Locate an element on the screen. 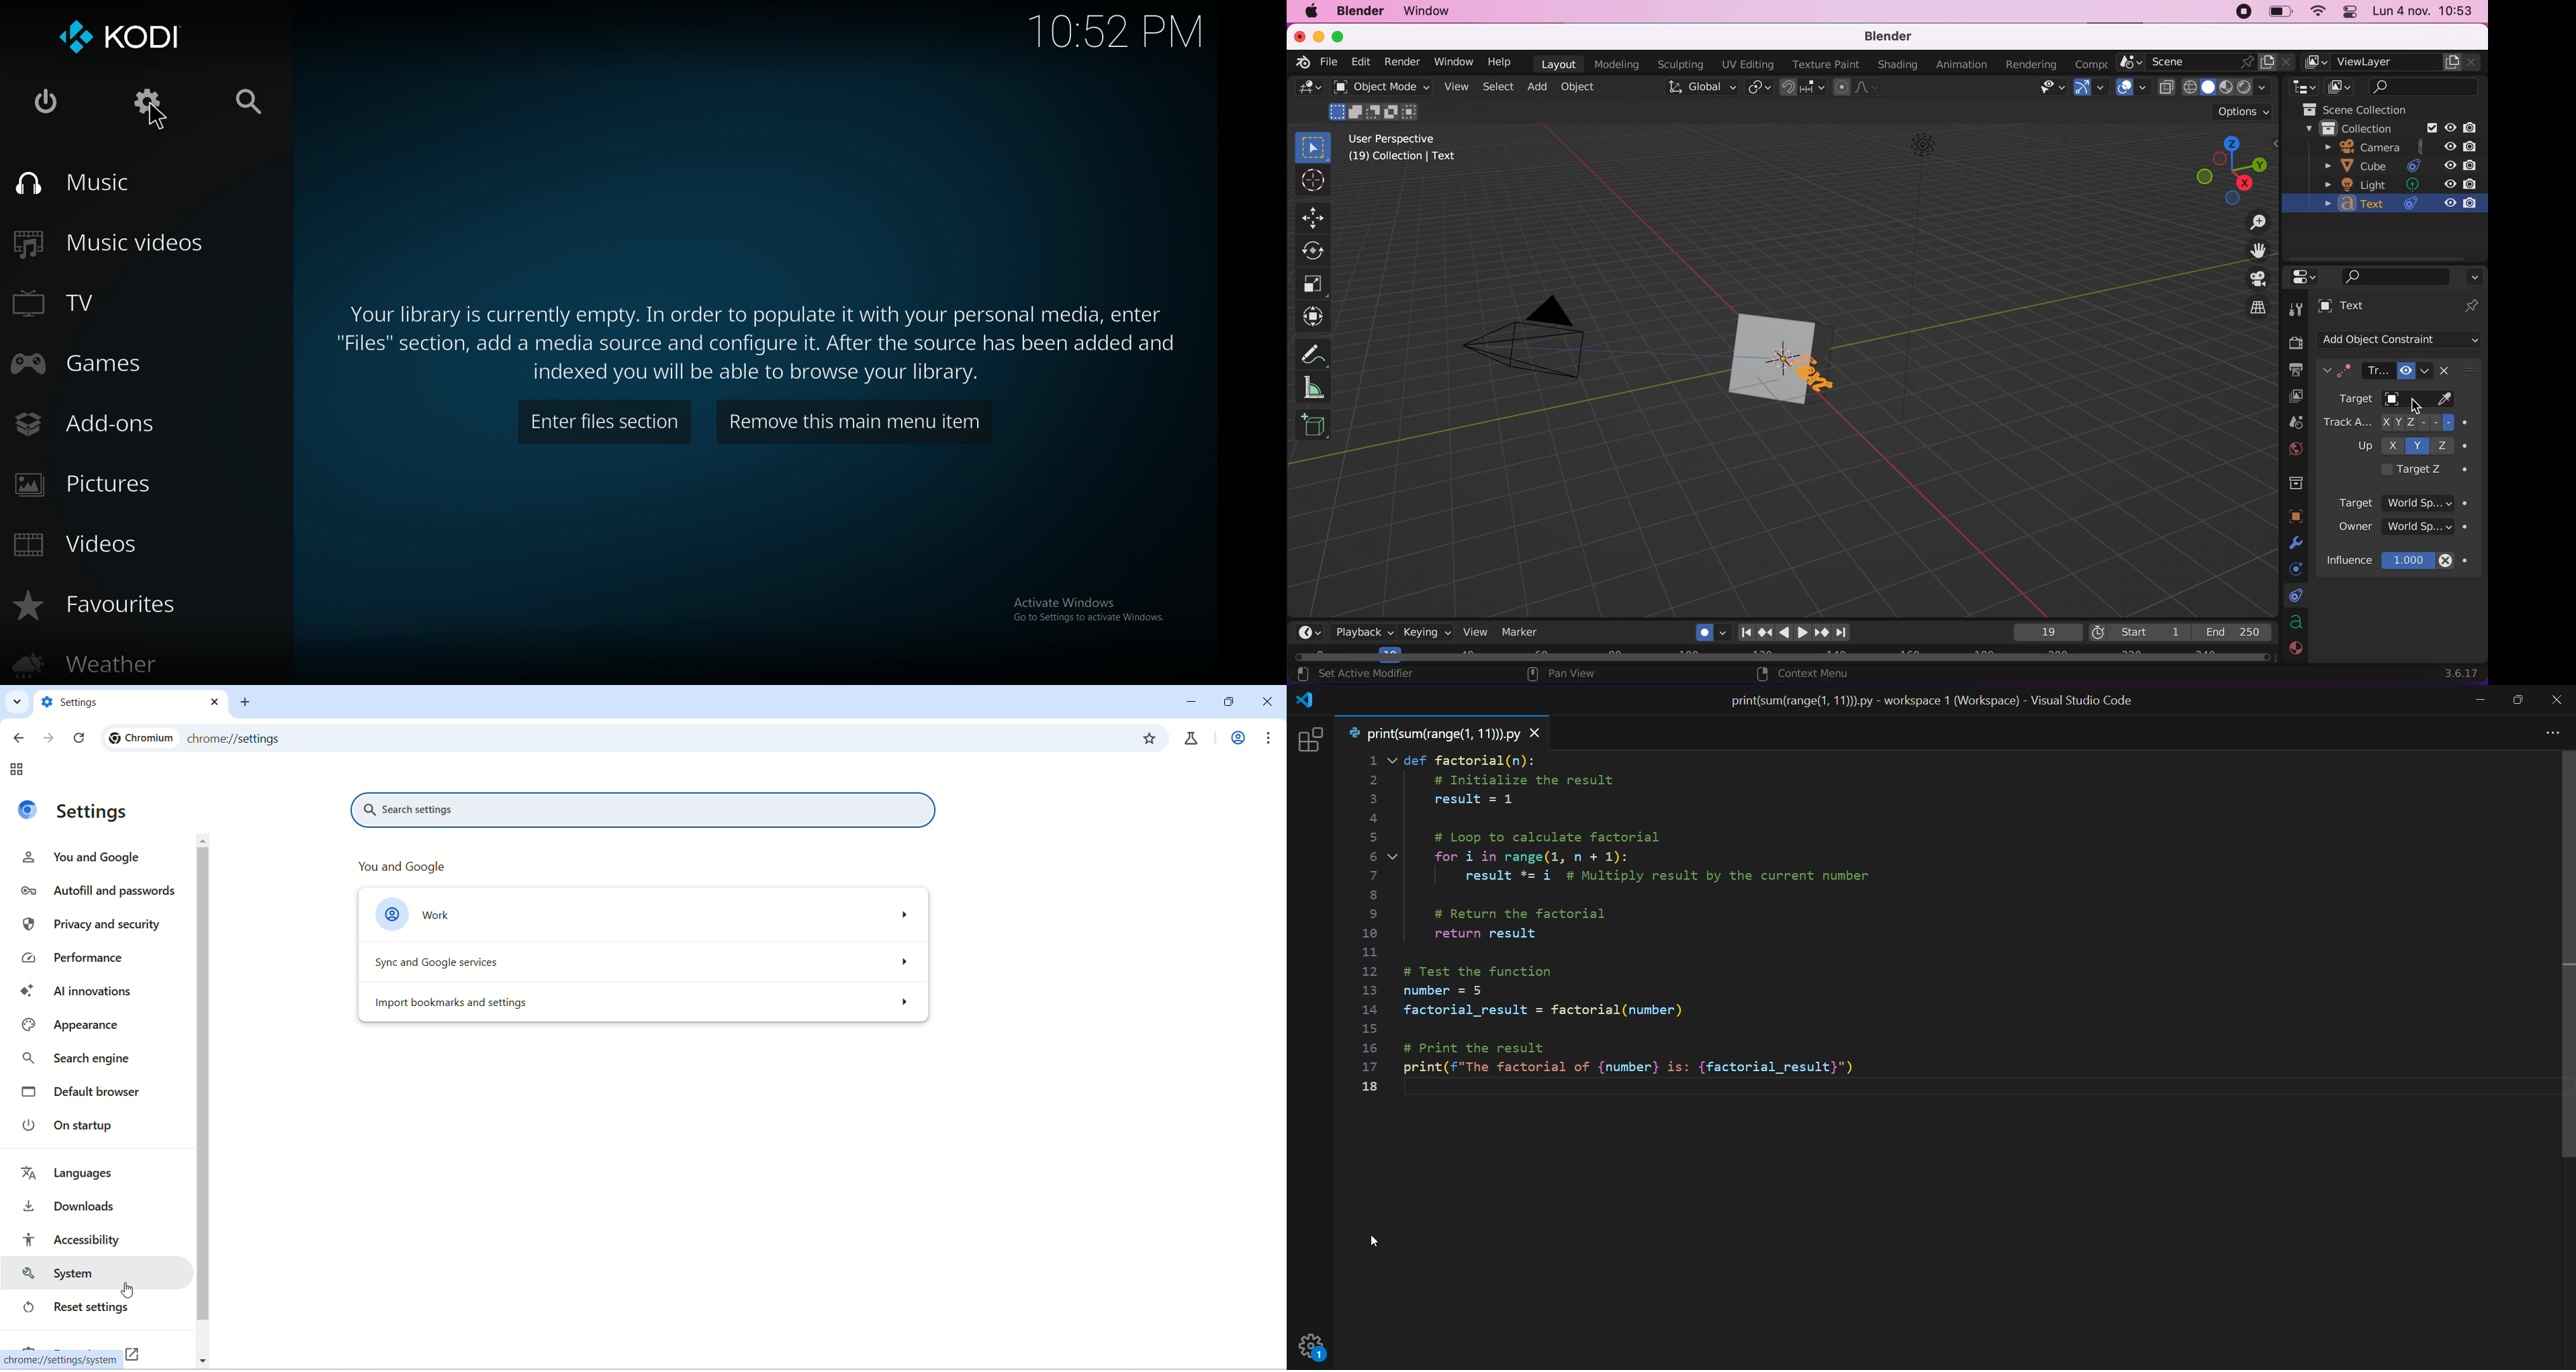  last saved file code block is located at coordinates (1940, 949).